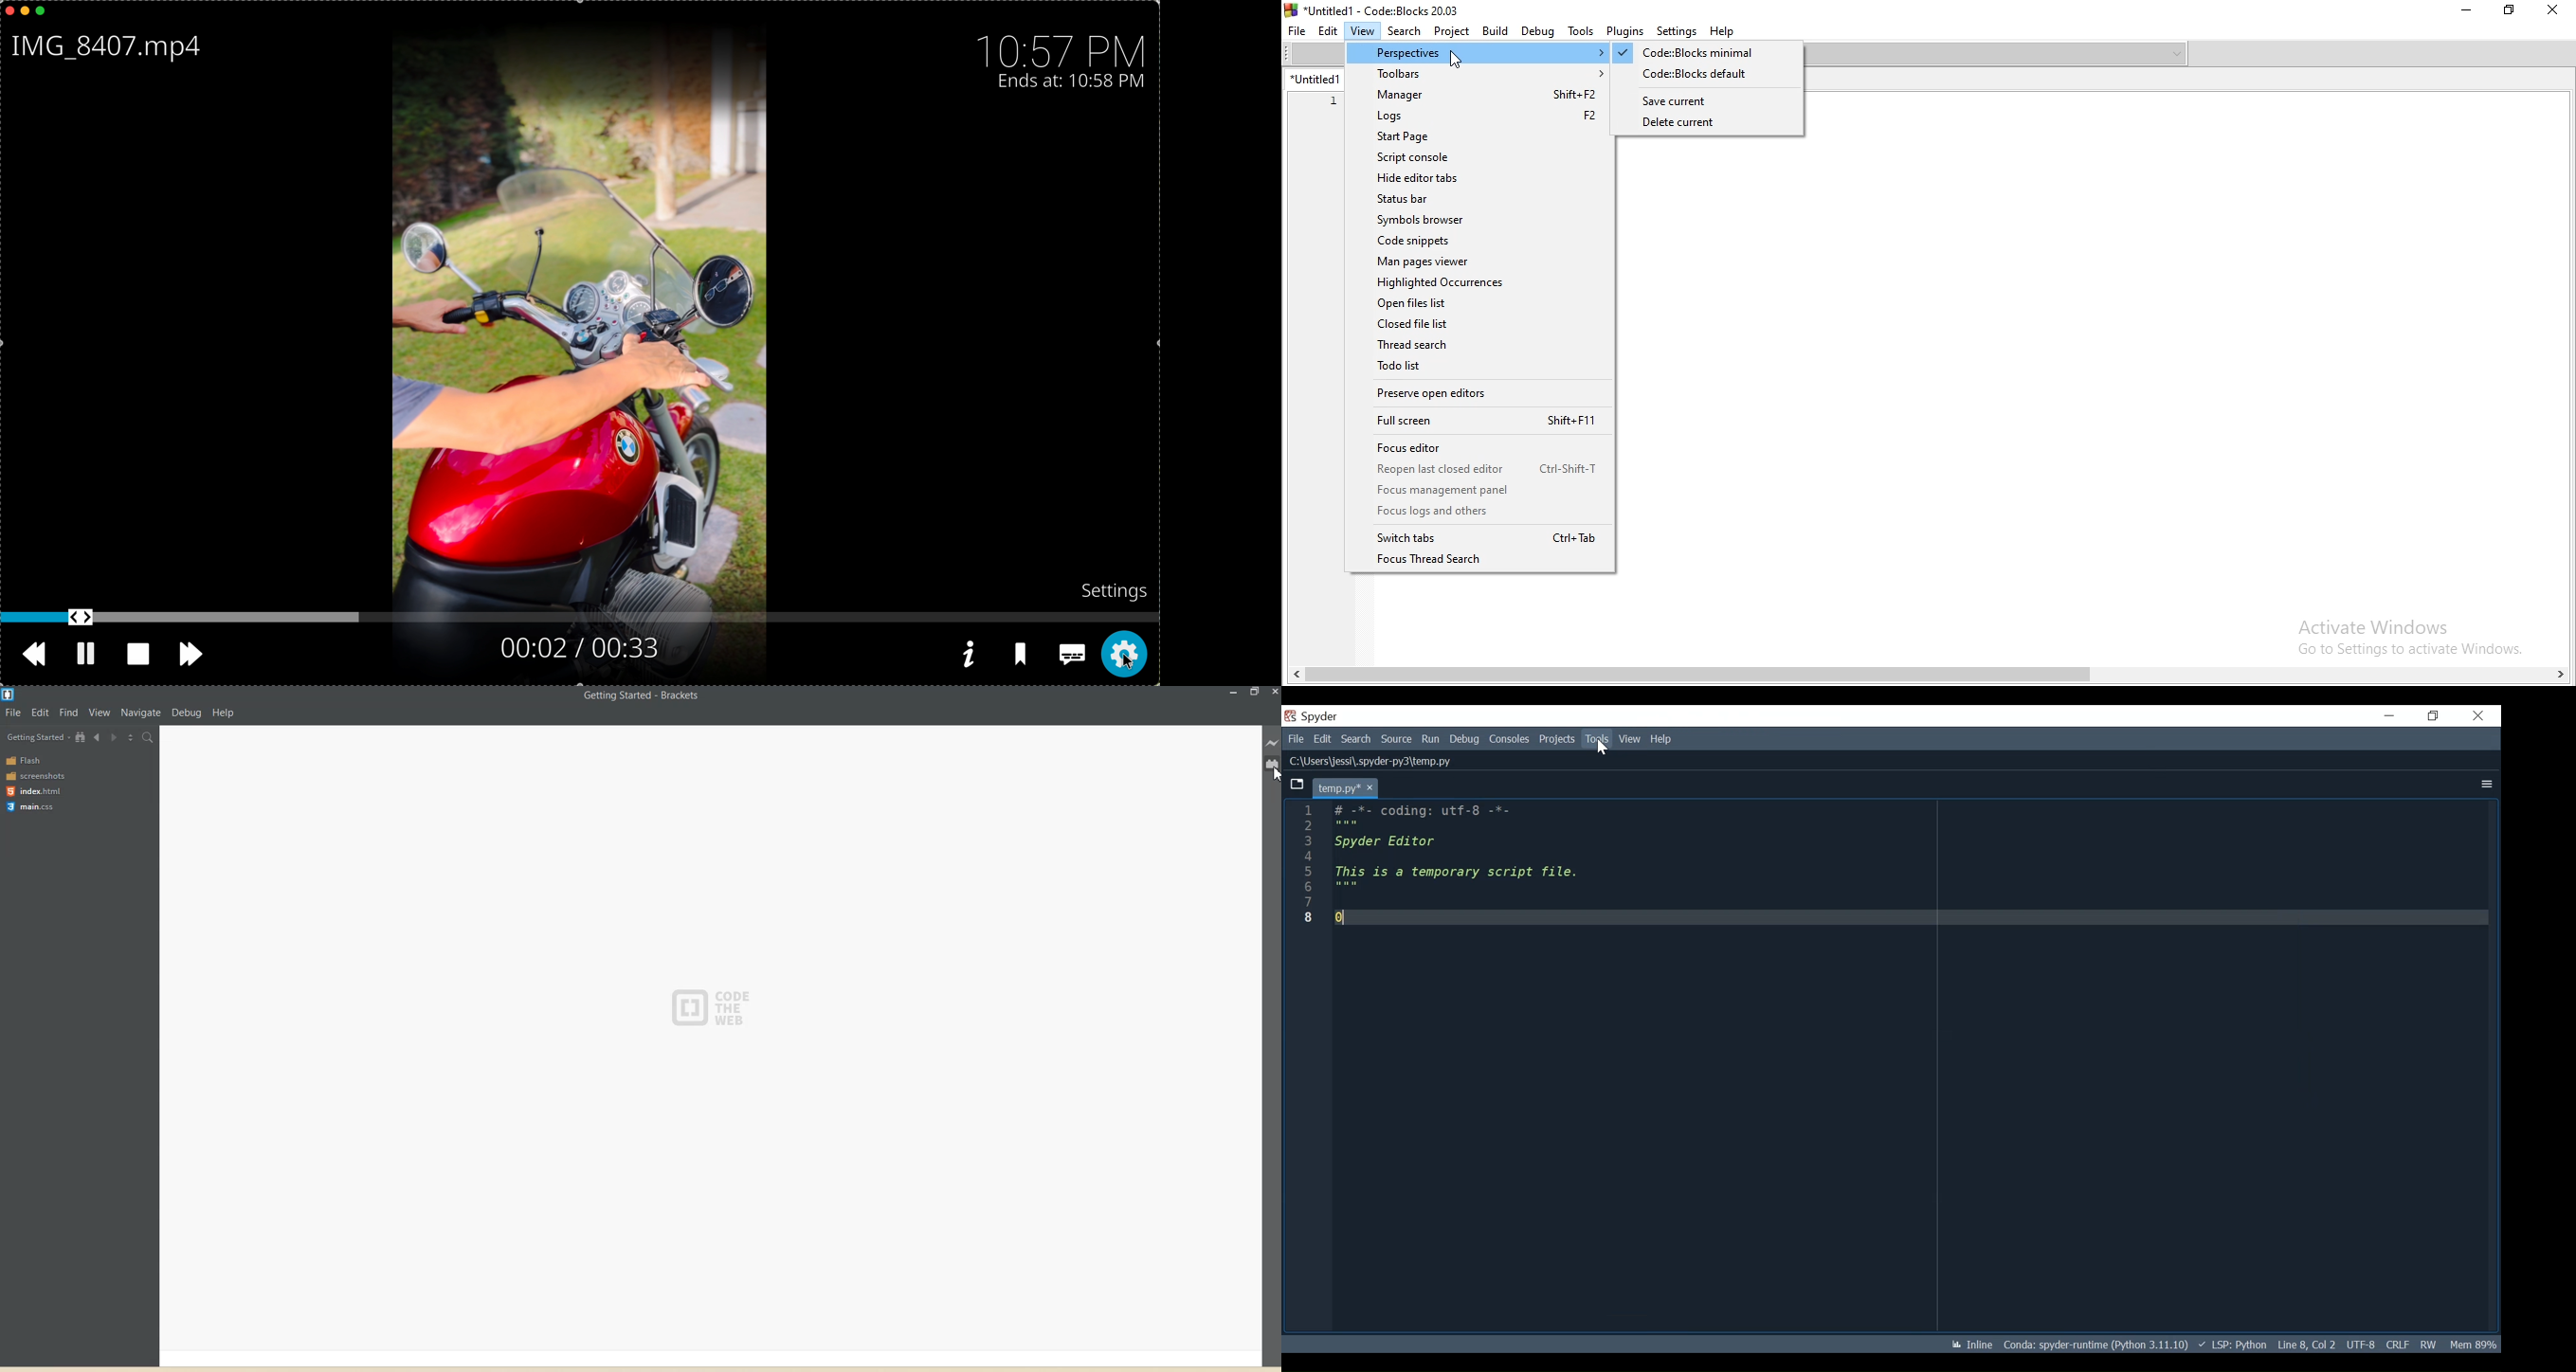  Describe the element at coordinates (7, 10) in the screenshot. I see `close` at that location.